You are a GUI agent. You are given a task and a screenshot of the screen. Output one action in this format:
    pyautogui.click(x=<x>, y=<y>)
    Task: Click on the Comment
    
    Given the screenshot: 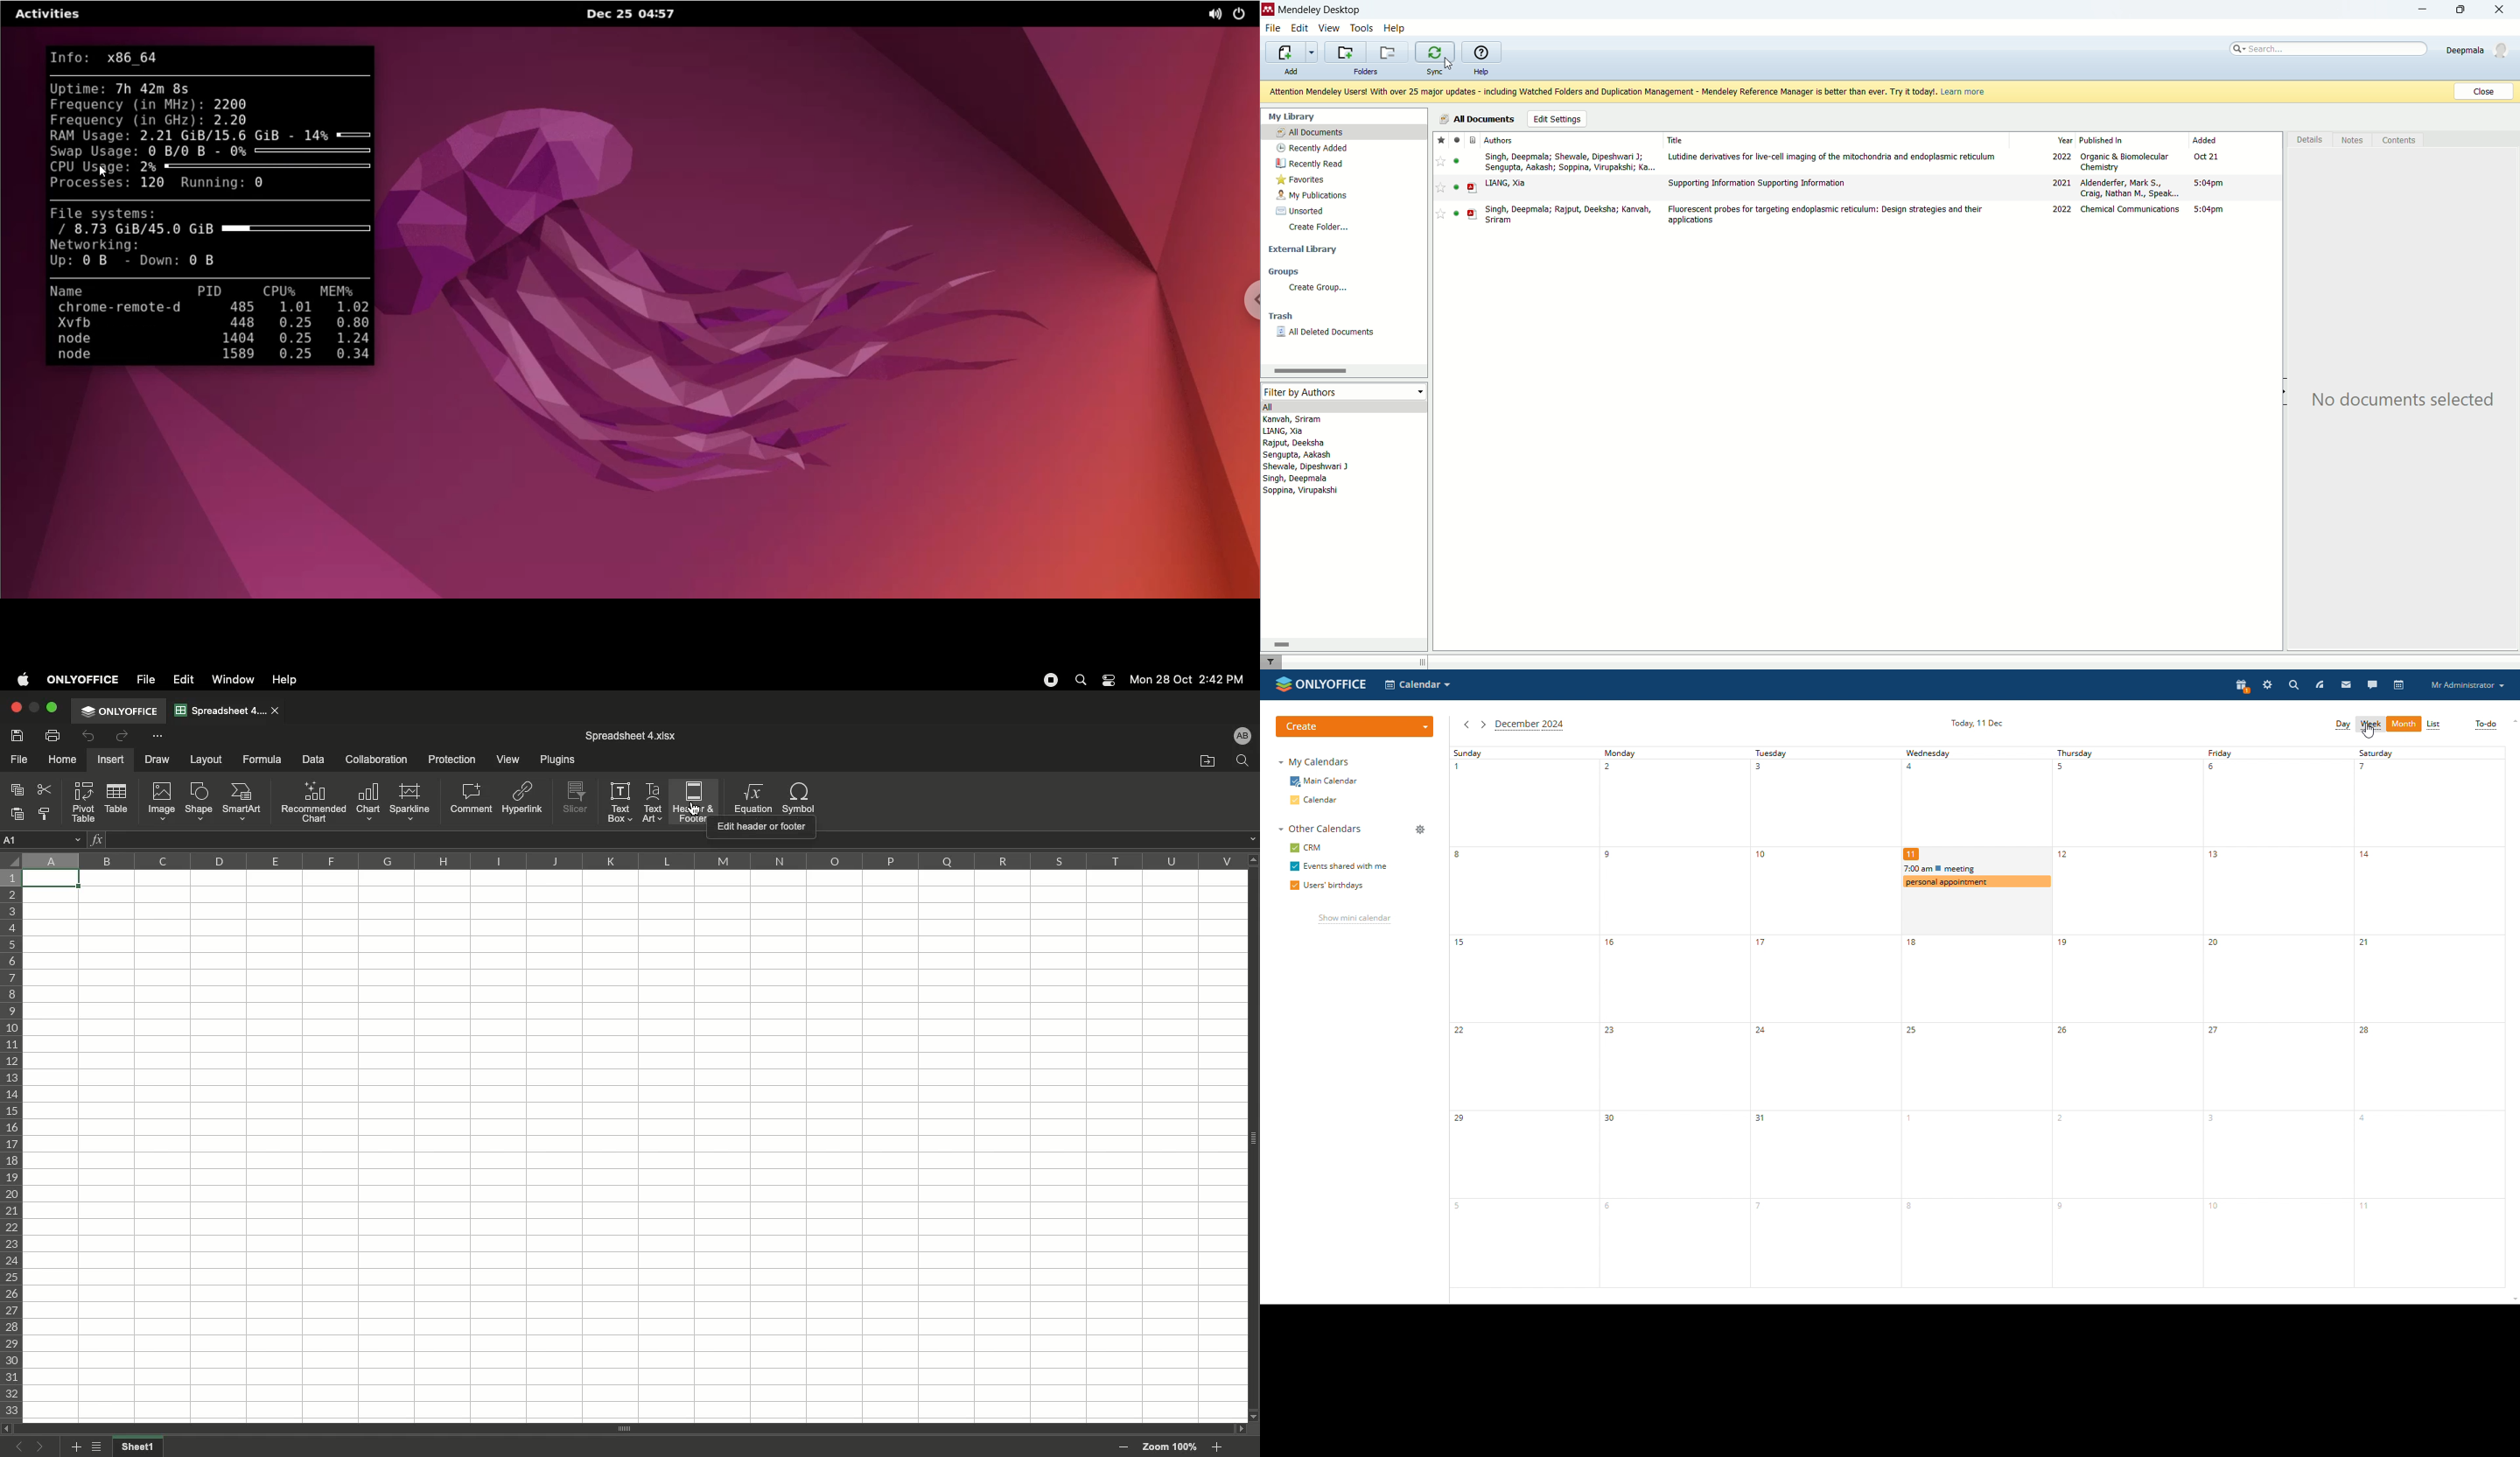 What is the action you would take?
    pyautogui.click(x=472, y=800)
    